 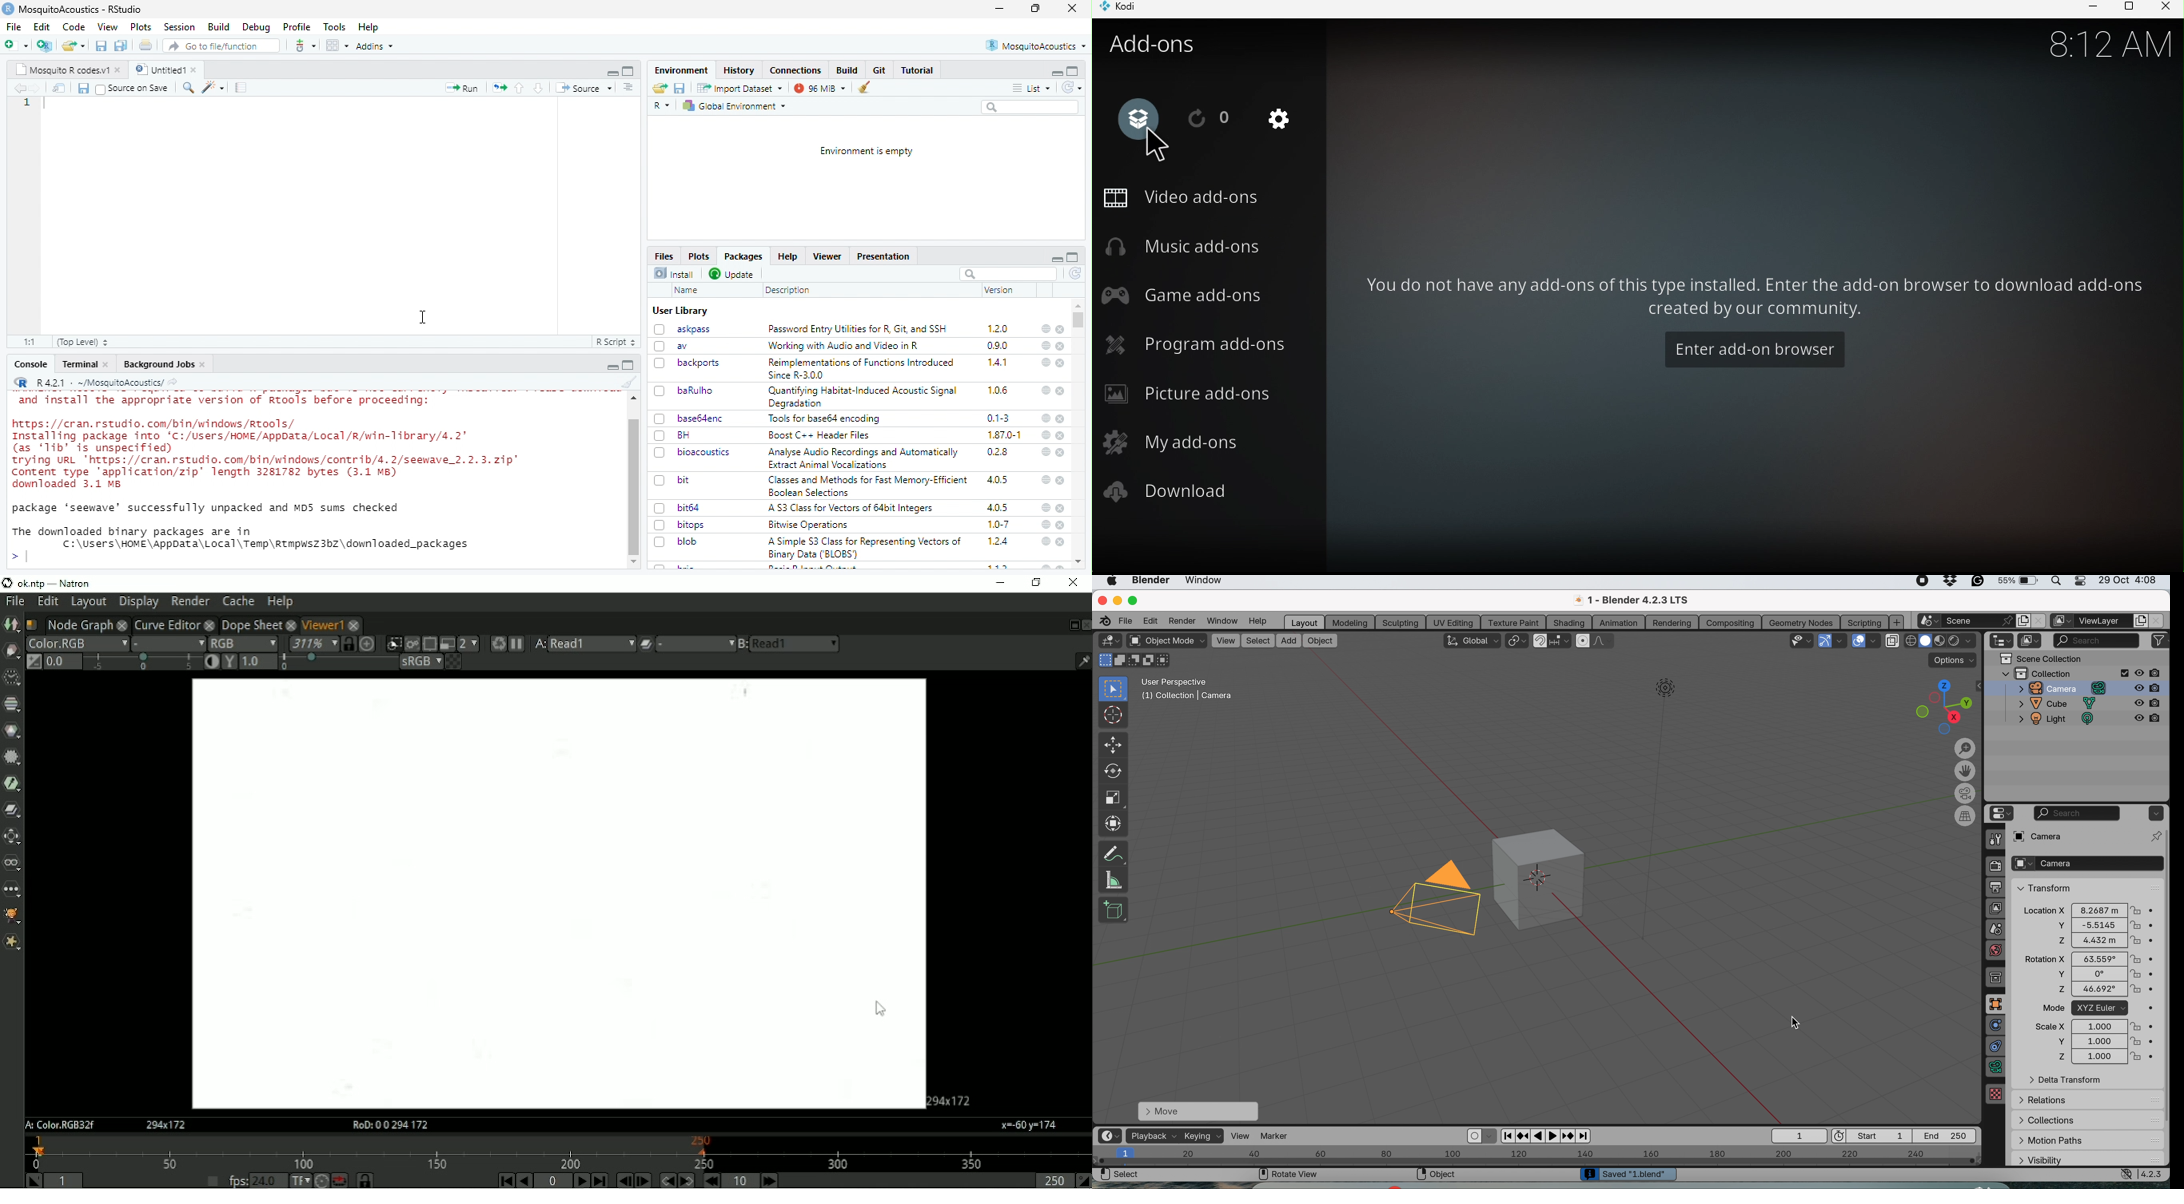 What do you see at coordinates (1286, 125) in the screenshot?
I see `Settings` at bounding box center [1286, 125].